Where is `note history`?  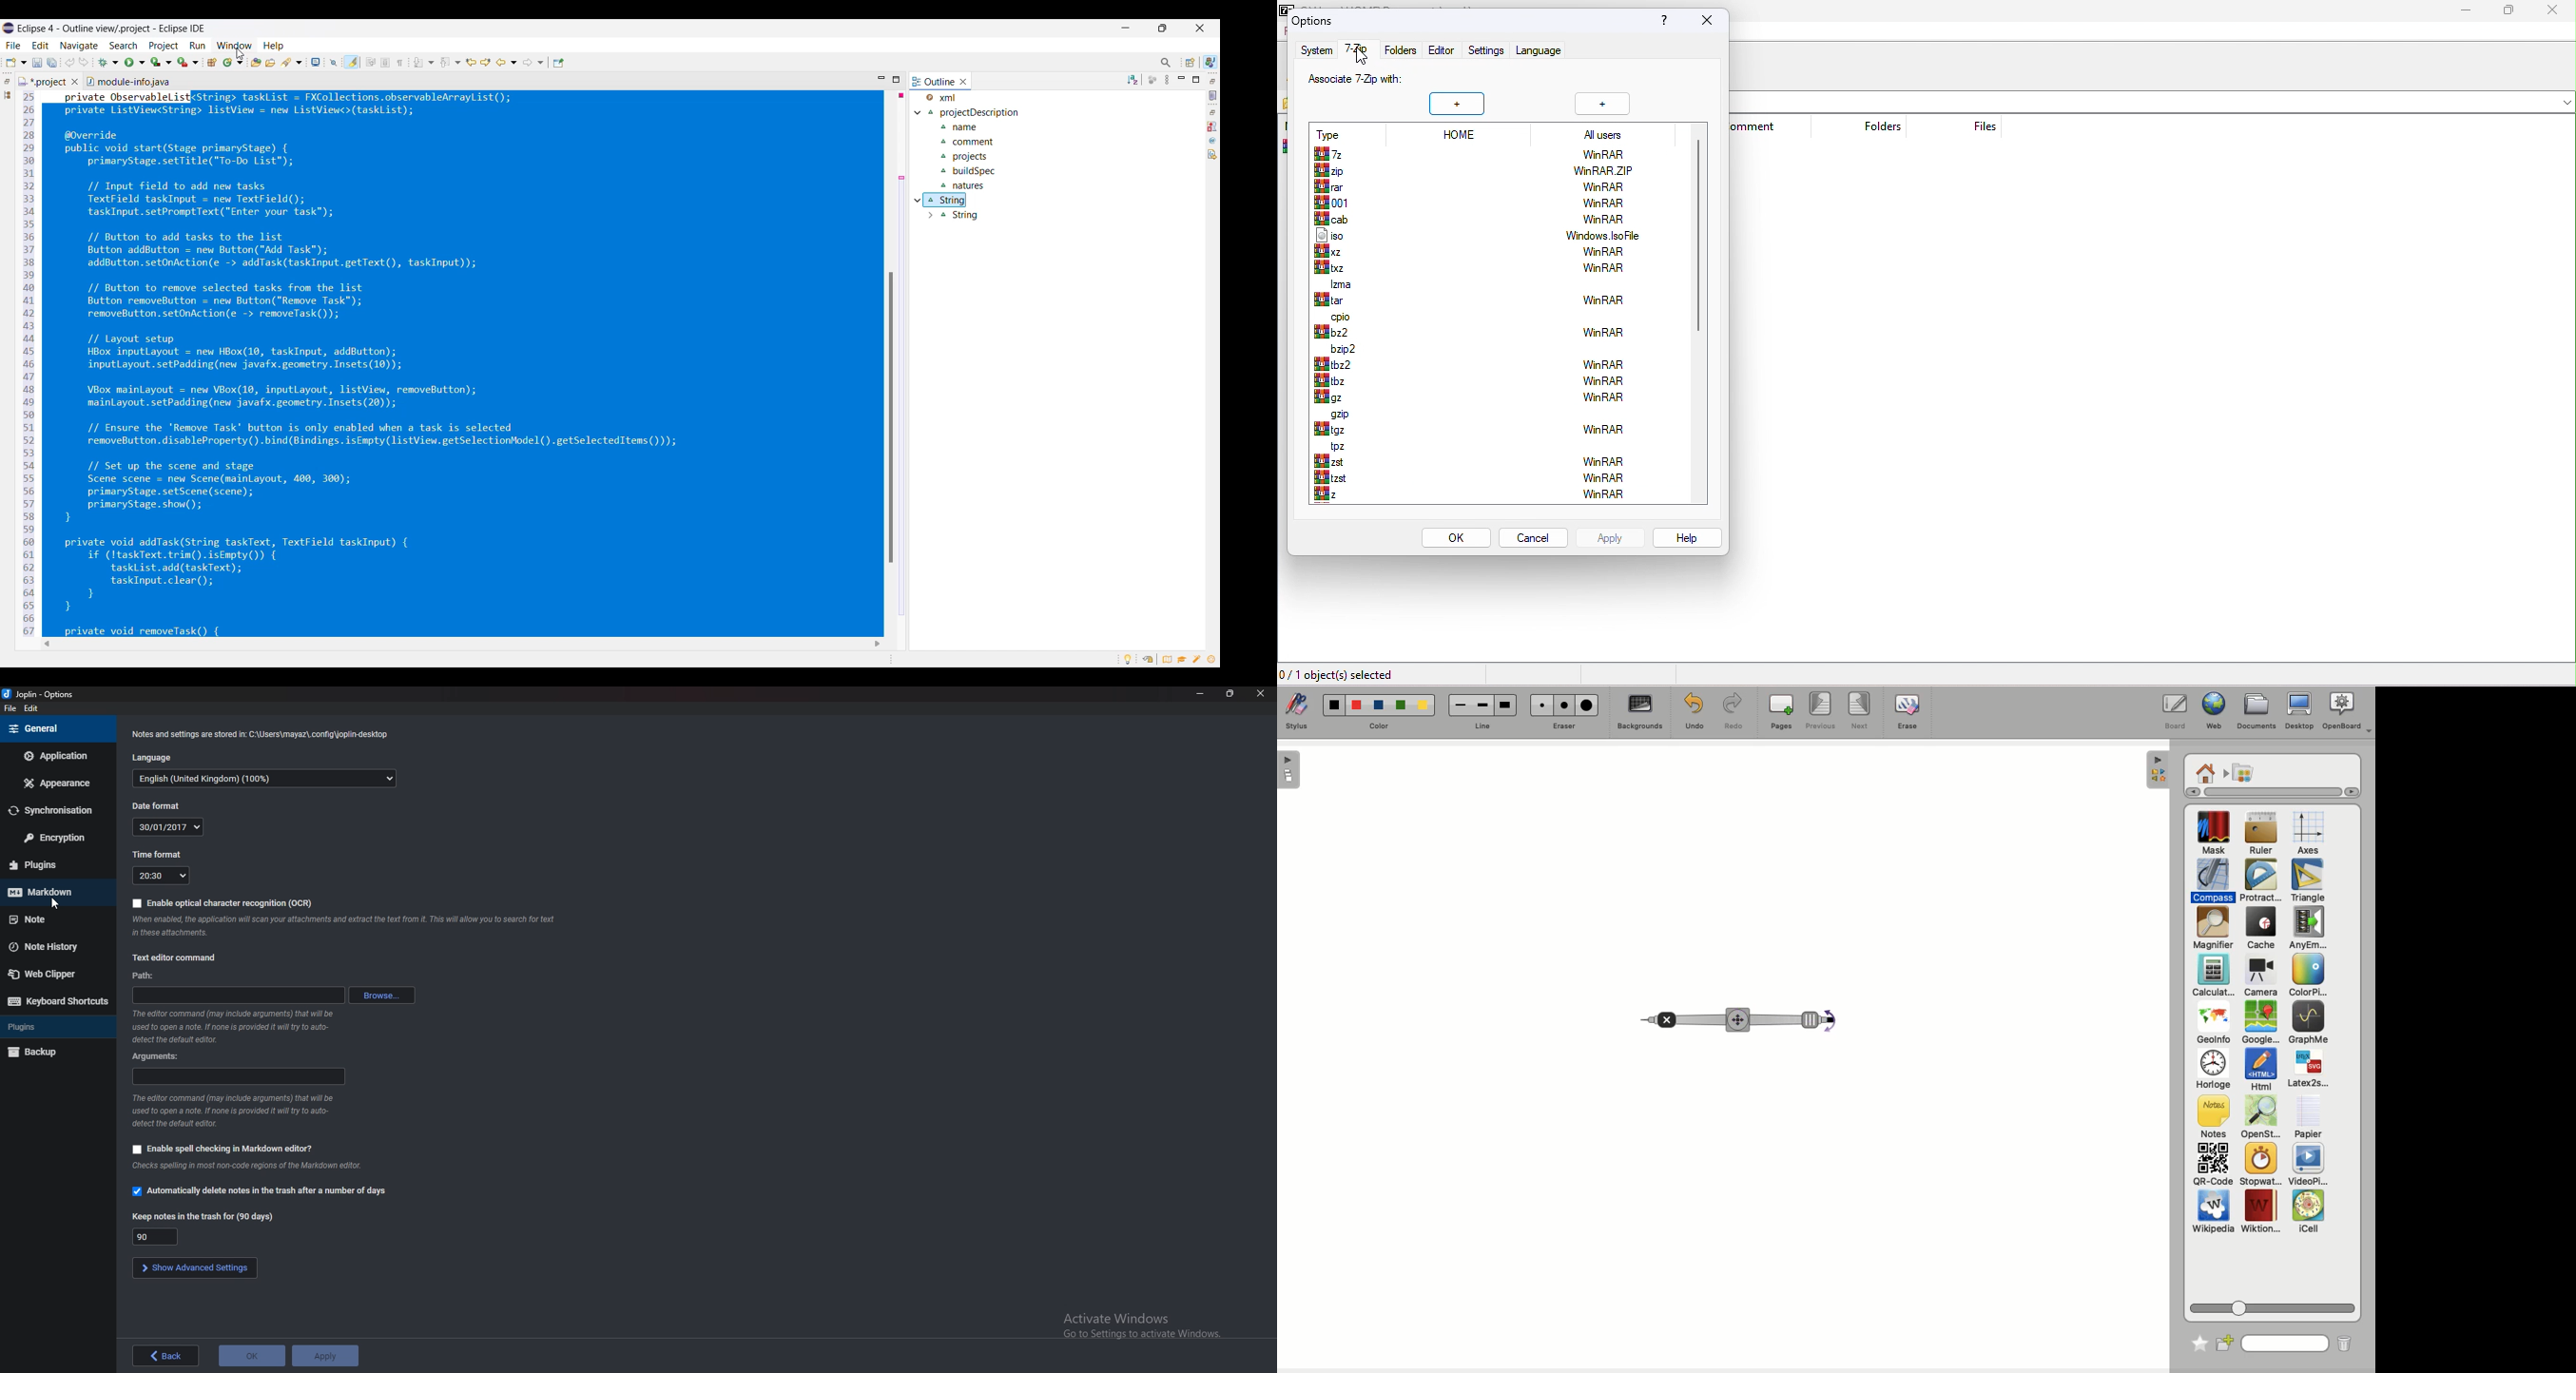 note history is located at coordinates (54, 946).